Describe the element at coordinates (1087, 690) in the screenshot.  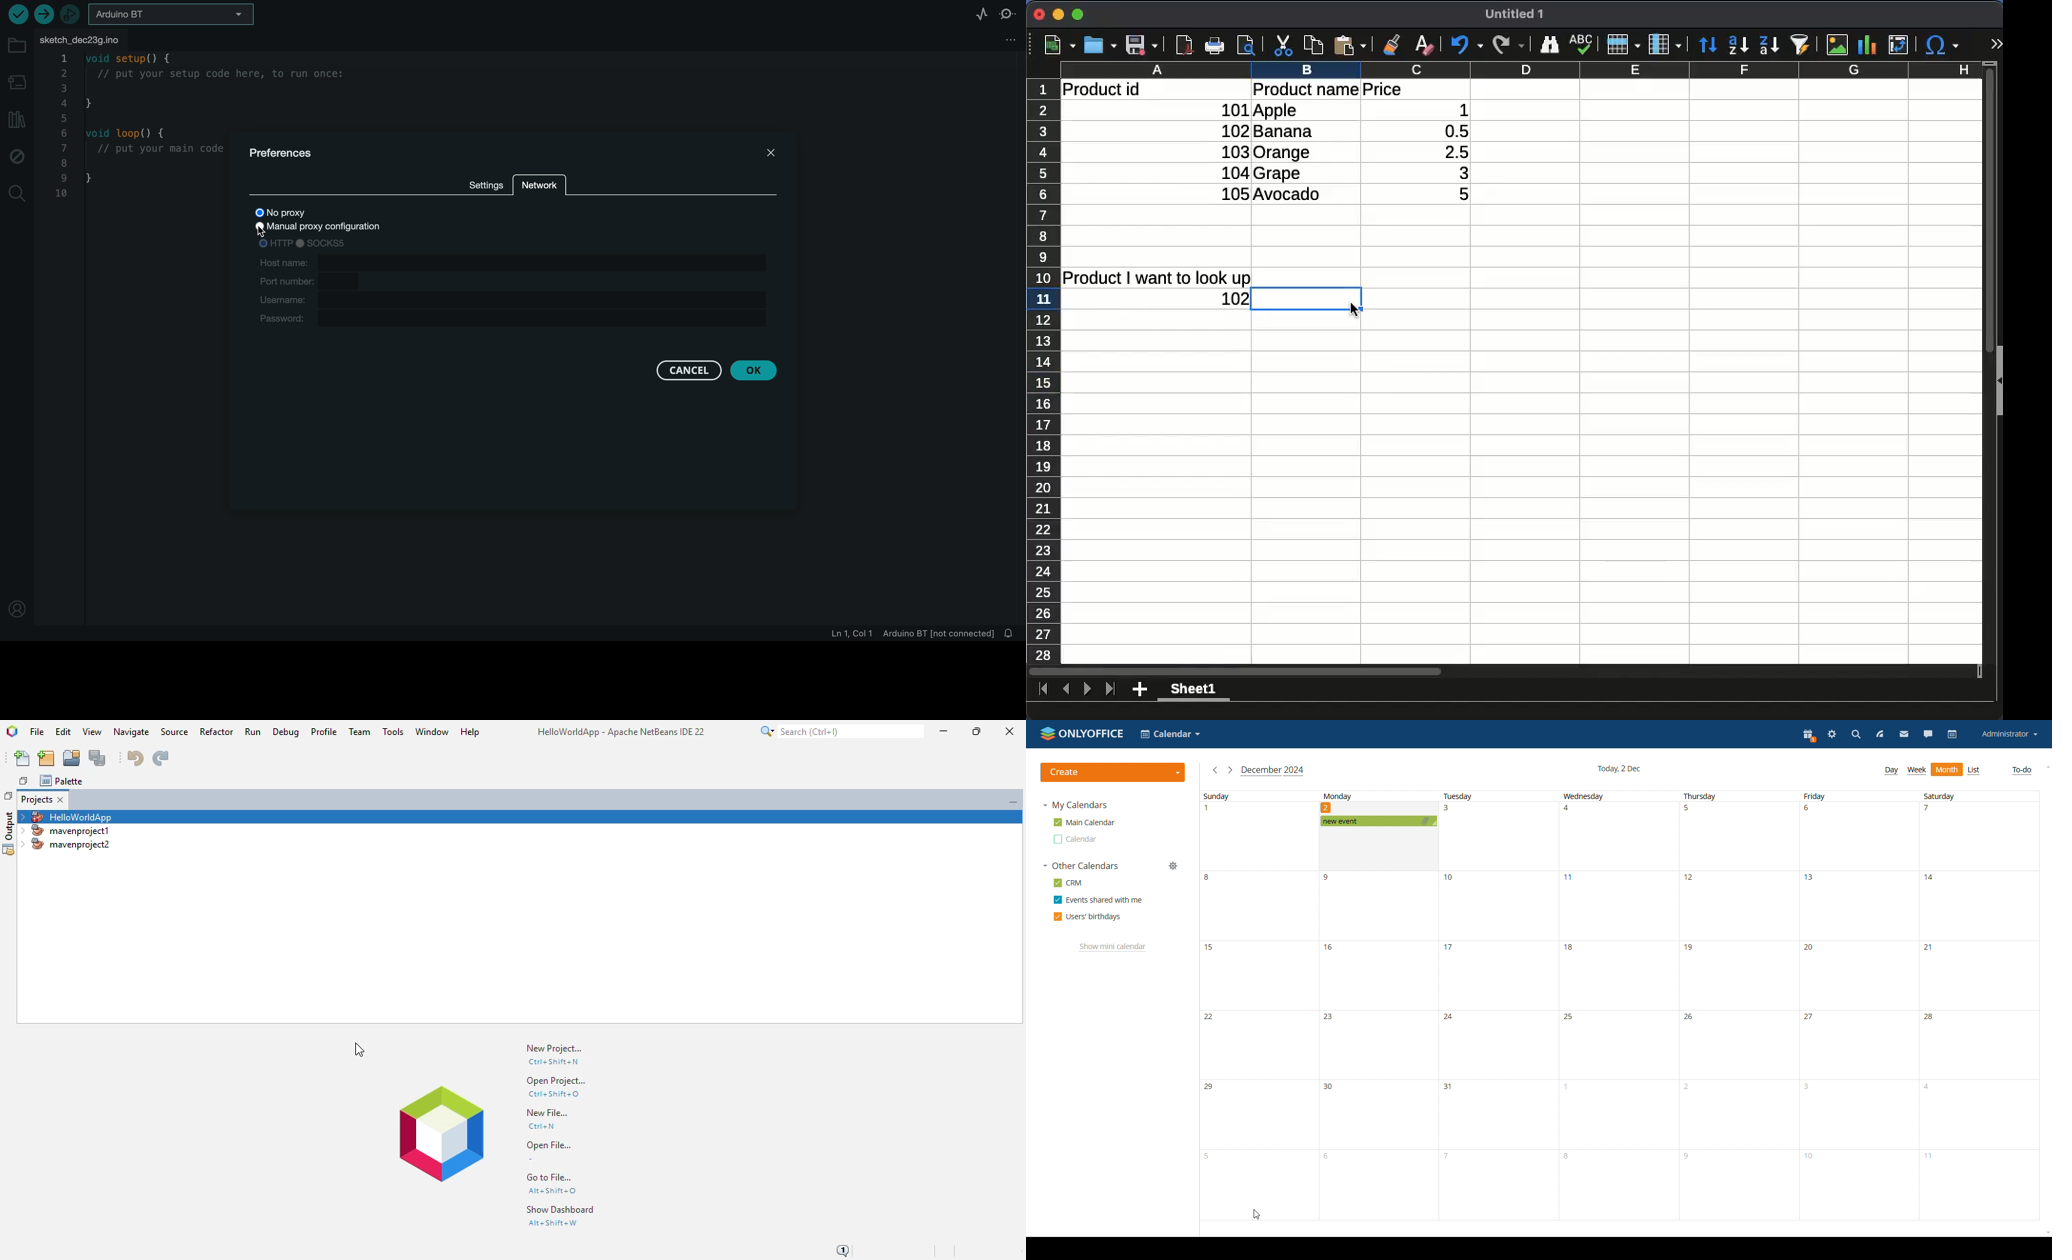
I see `next sheet` at that location.